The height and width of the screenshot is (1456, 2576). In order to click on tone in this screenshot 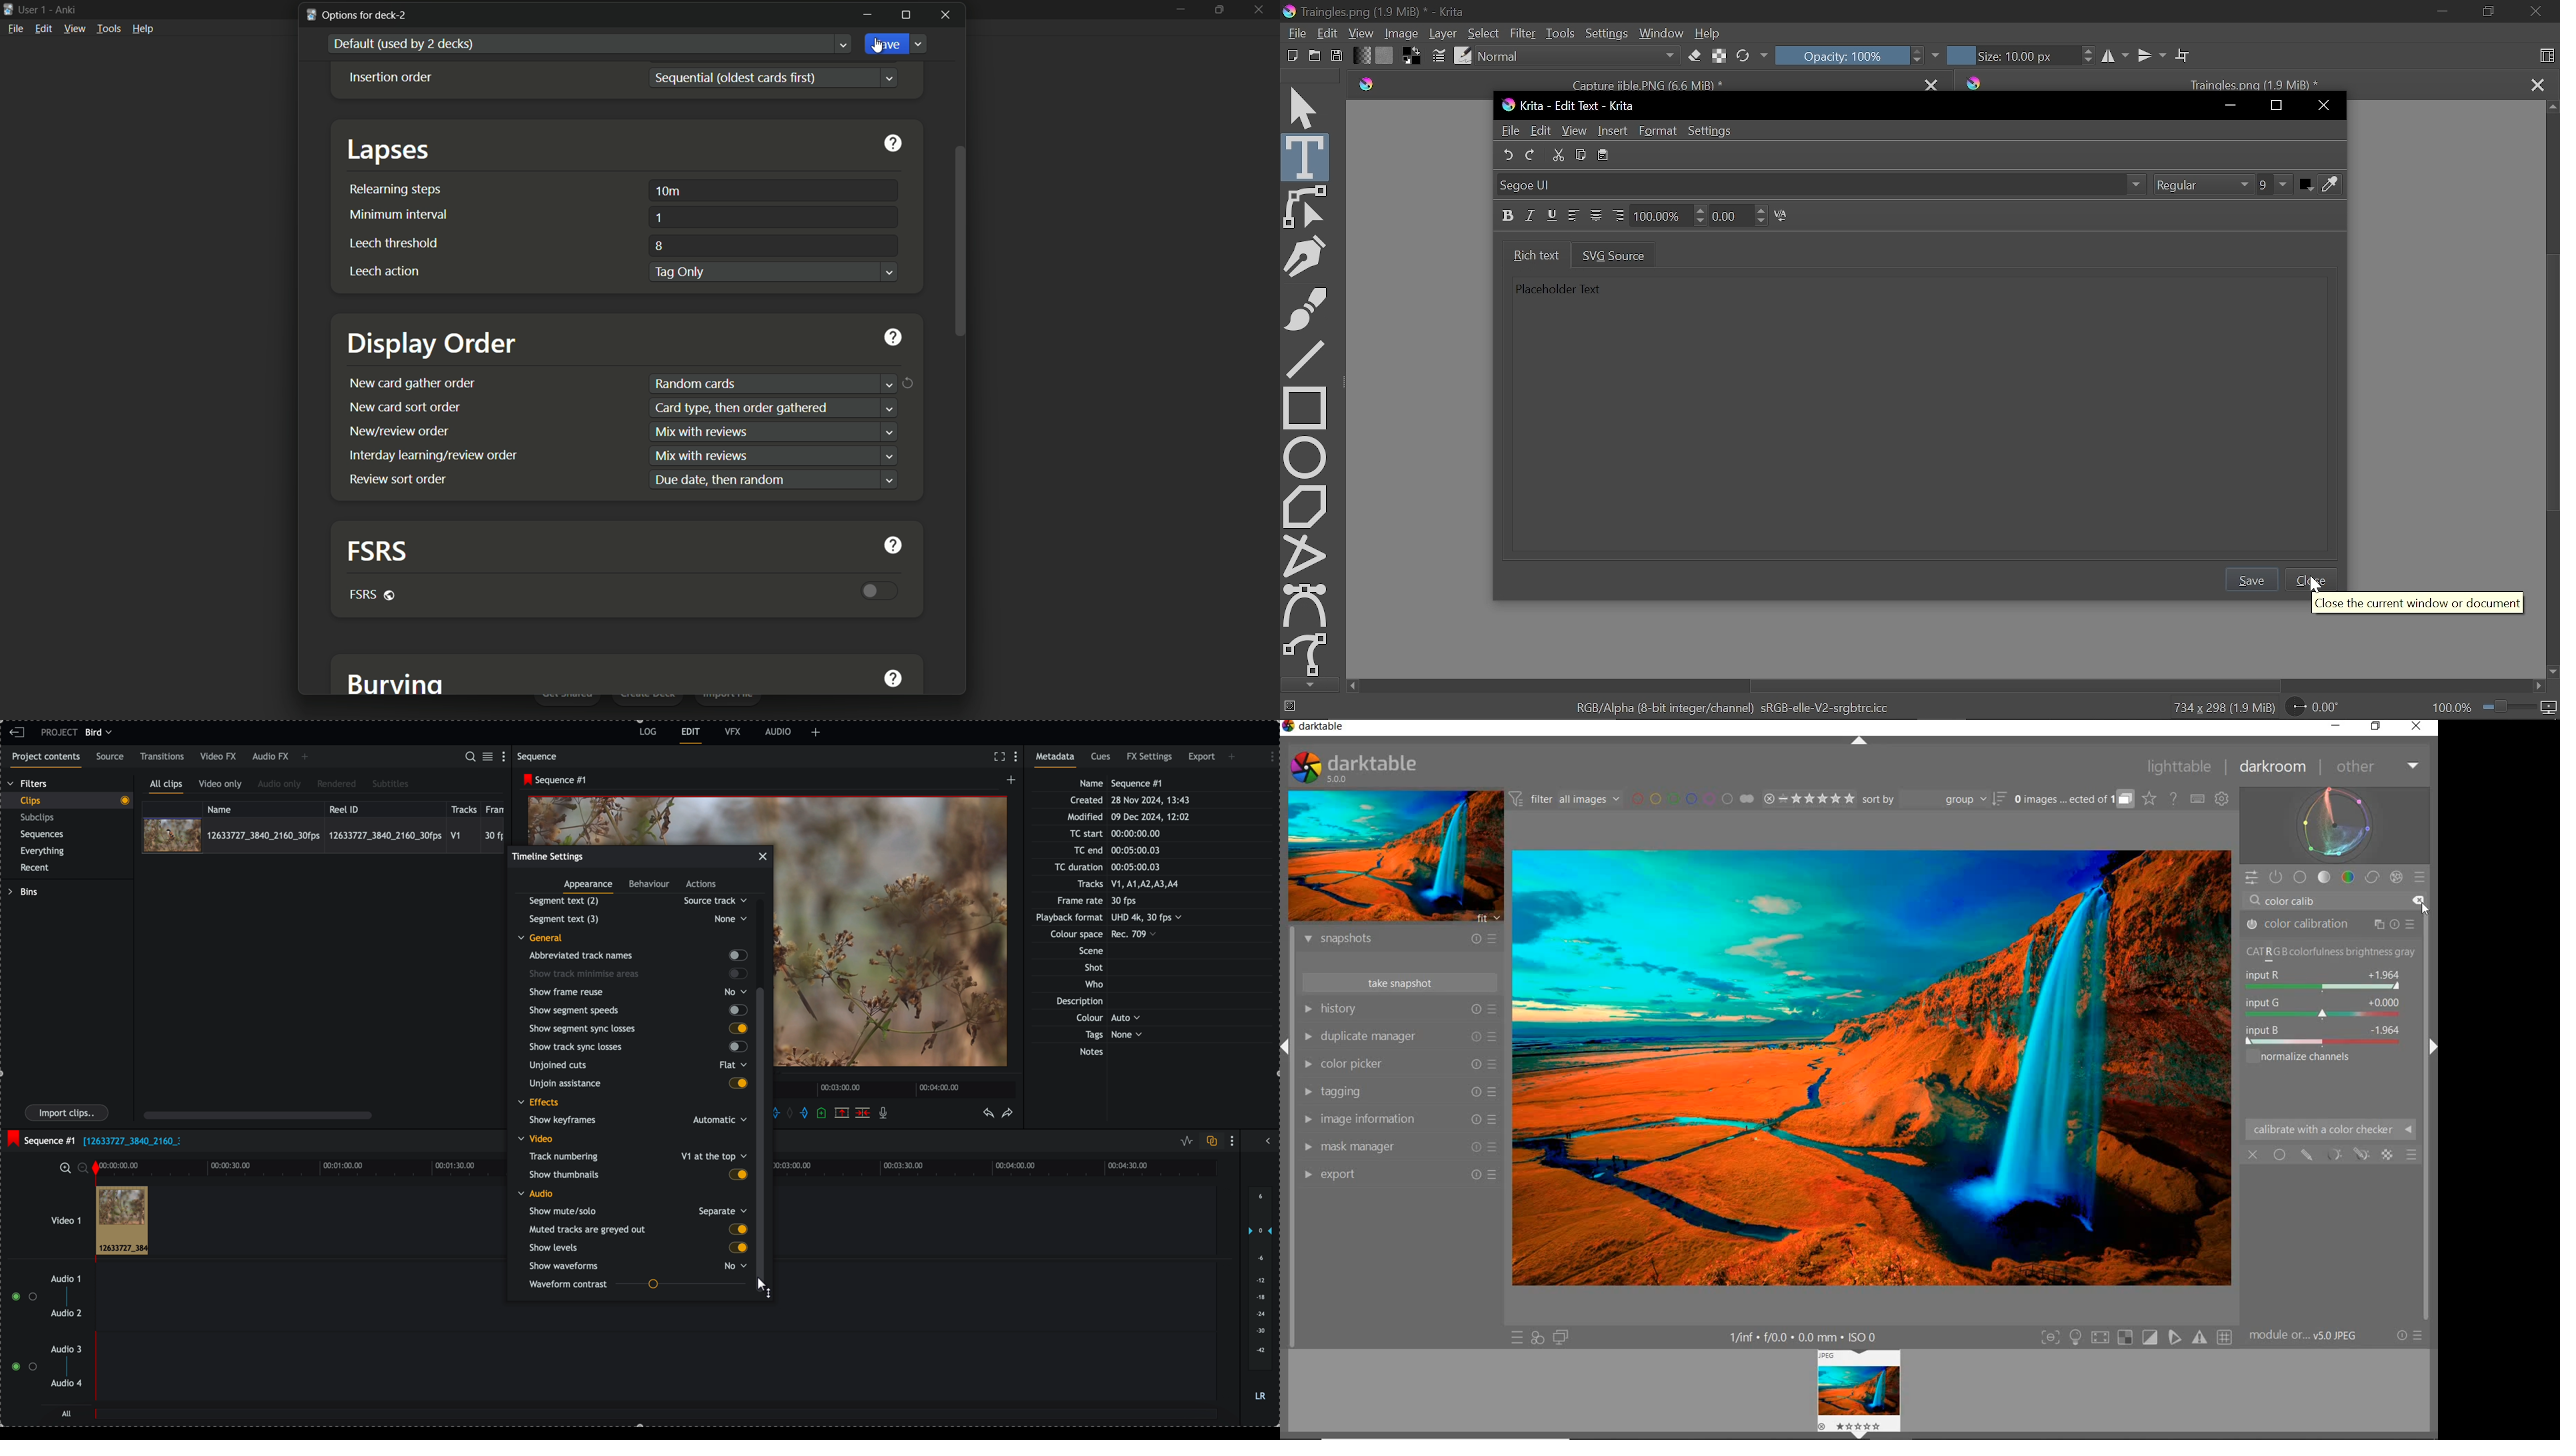, I will do `click(2325, 877)`.